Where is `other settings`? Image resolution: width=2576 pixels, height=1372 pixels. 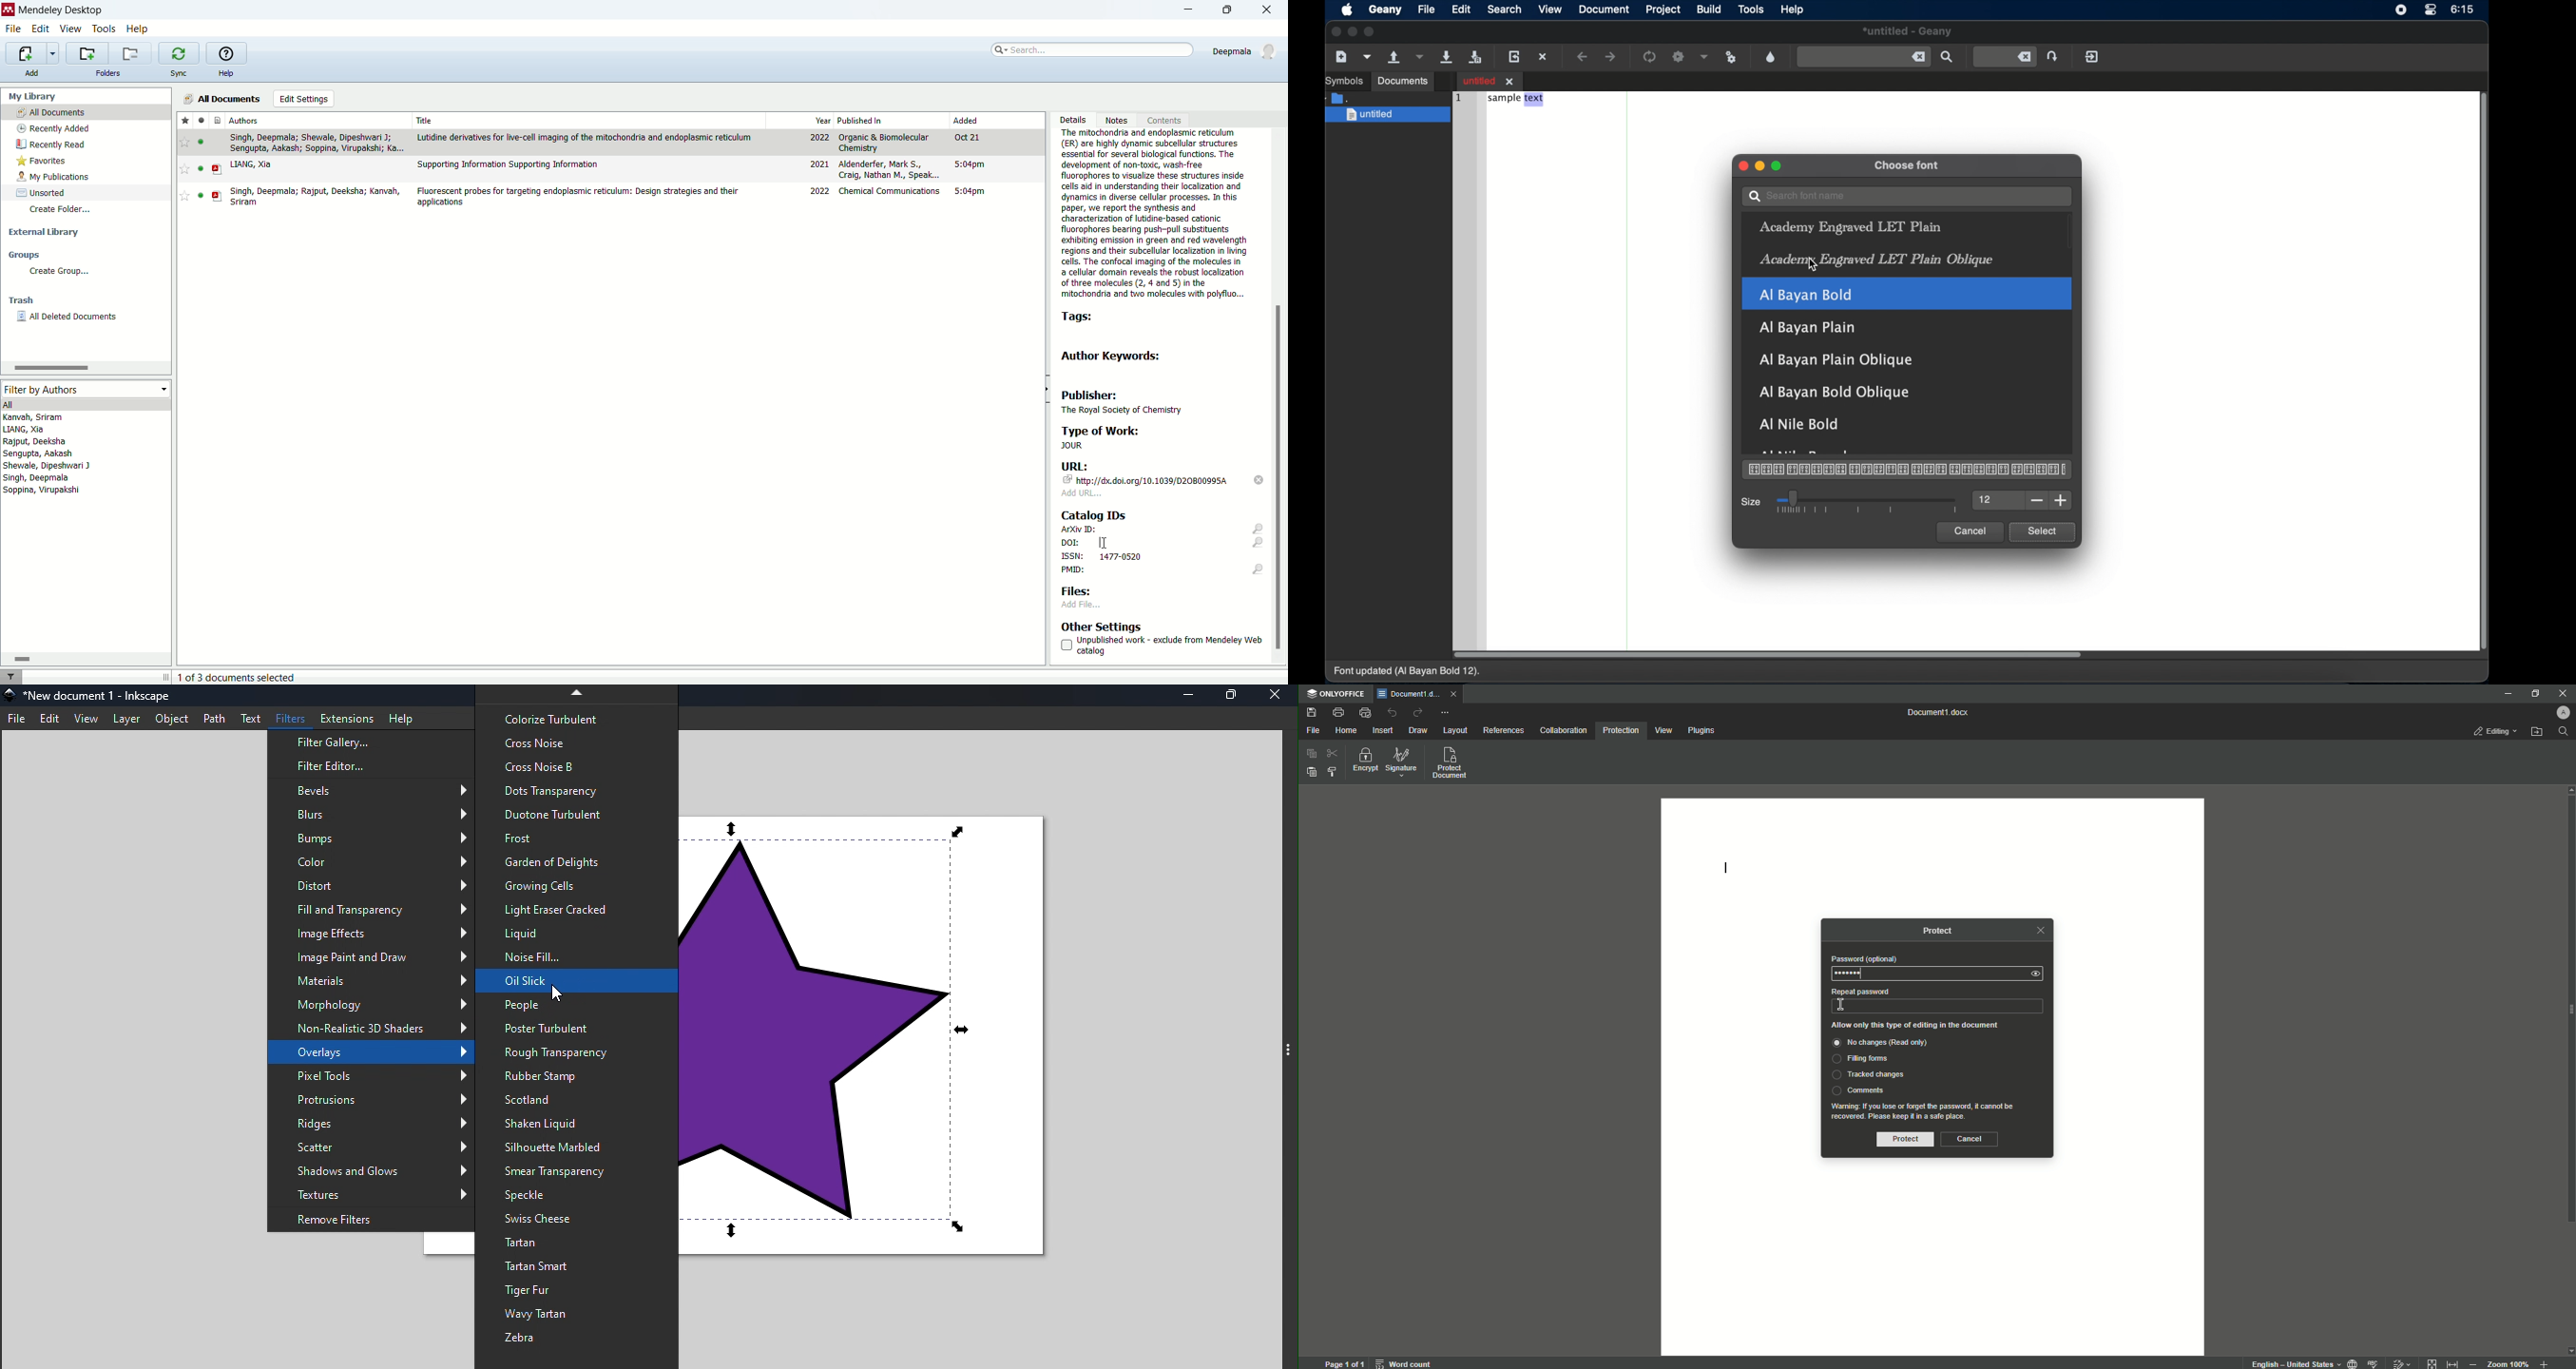
other settings is located at coordinates (1102, 626).